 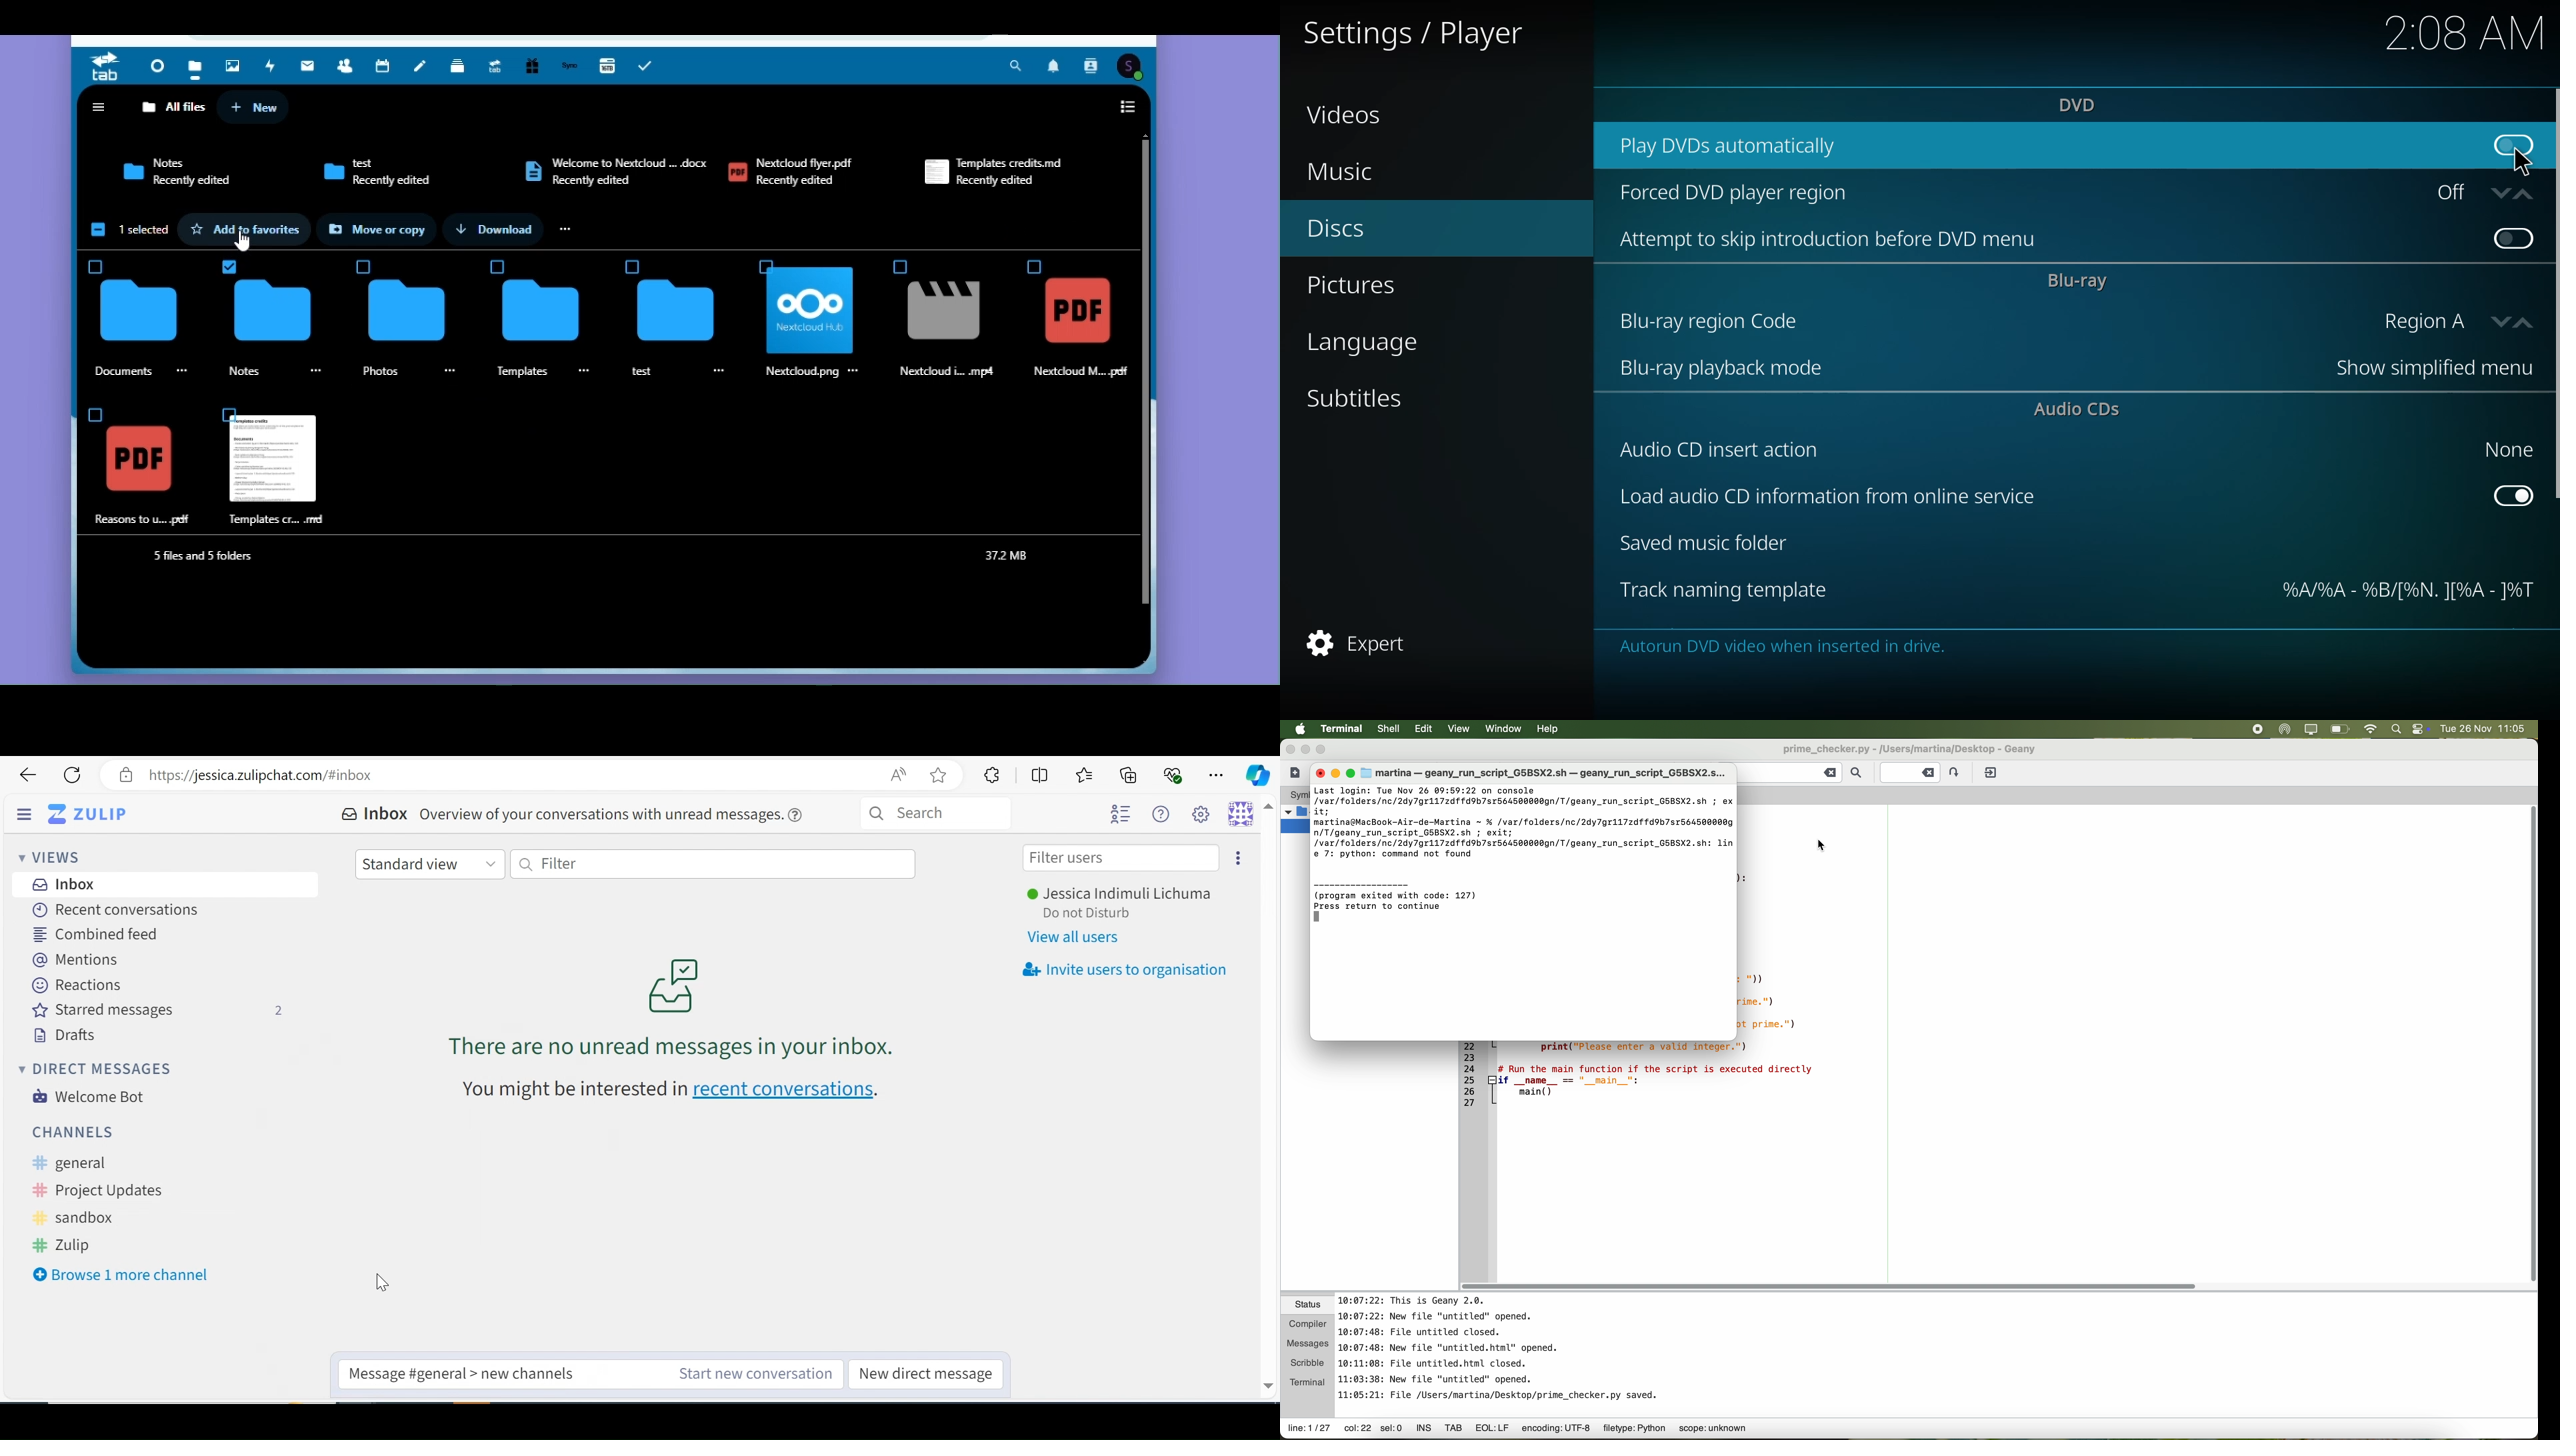 What do you see at coordinates (258, 107) in the screenshot?
I see `New` at bounding box center [258, 107].